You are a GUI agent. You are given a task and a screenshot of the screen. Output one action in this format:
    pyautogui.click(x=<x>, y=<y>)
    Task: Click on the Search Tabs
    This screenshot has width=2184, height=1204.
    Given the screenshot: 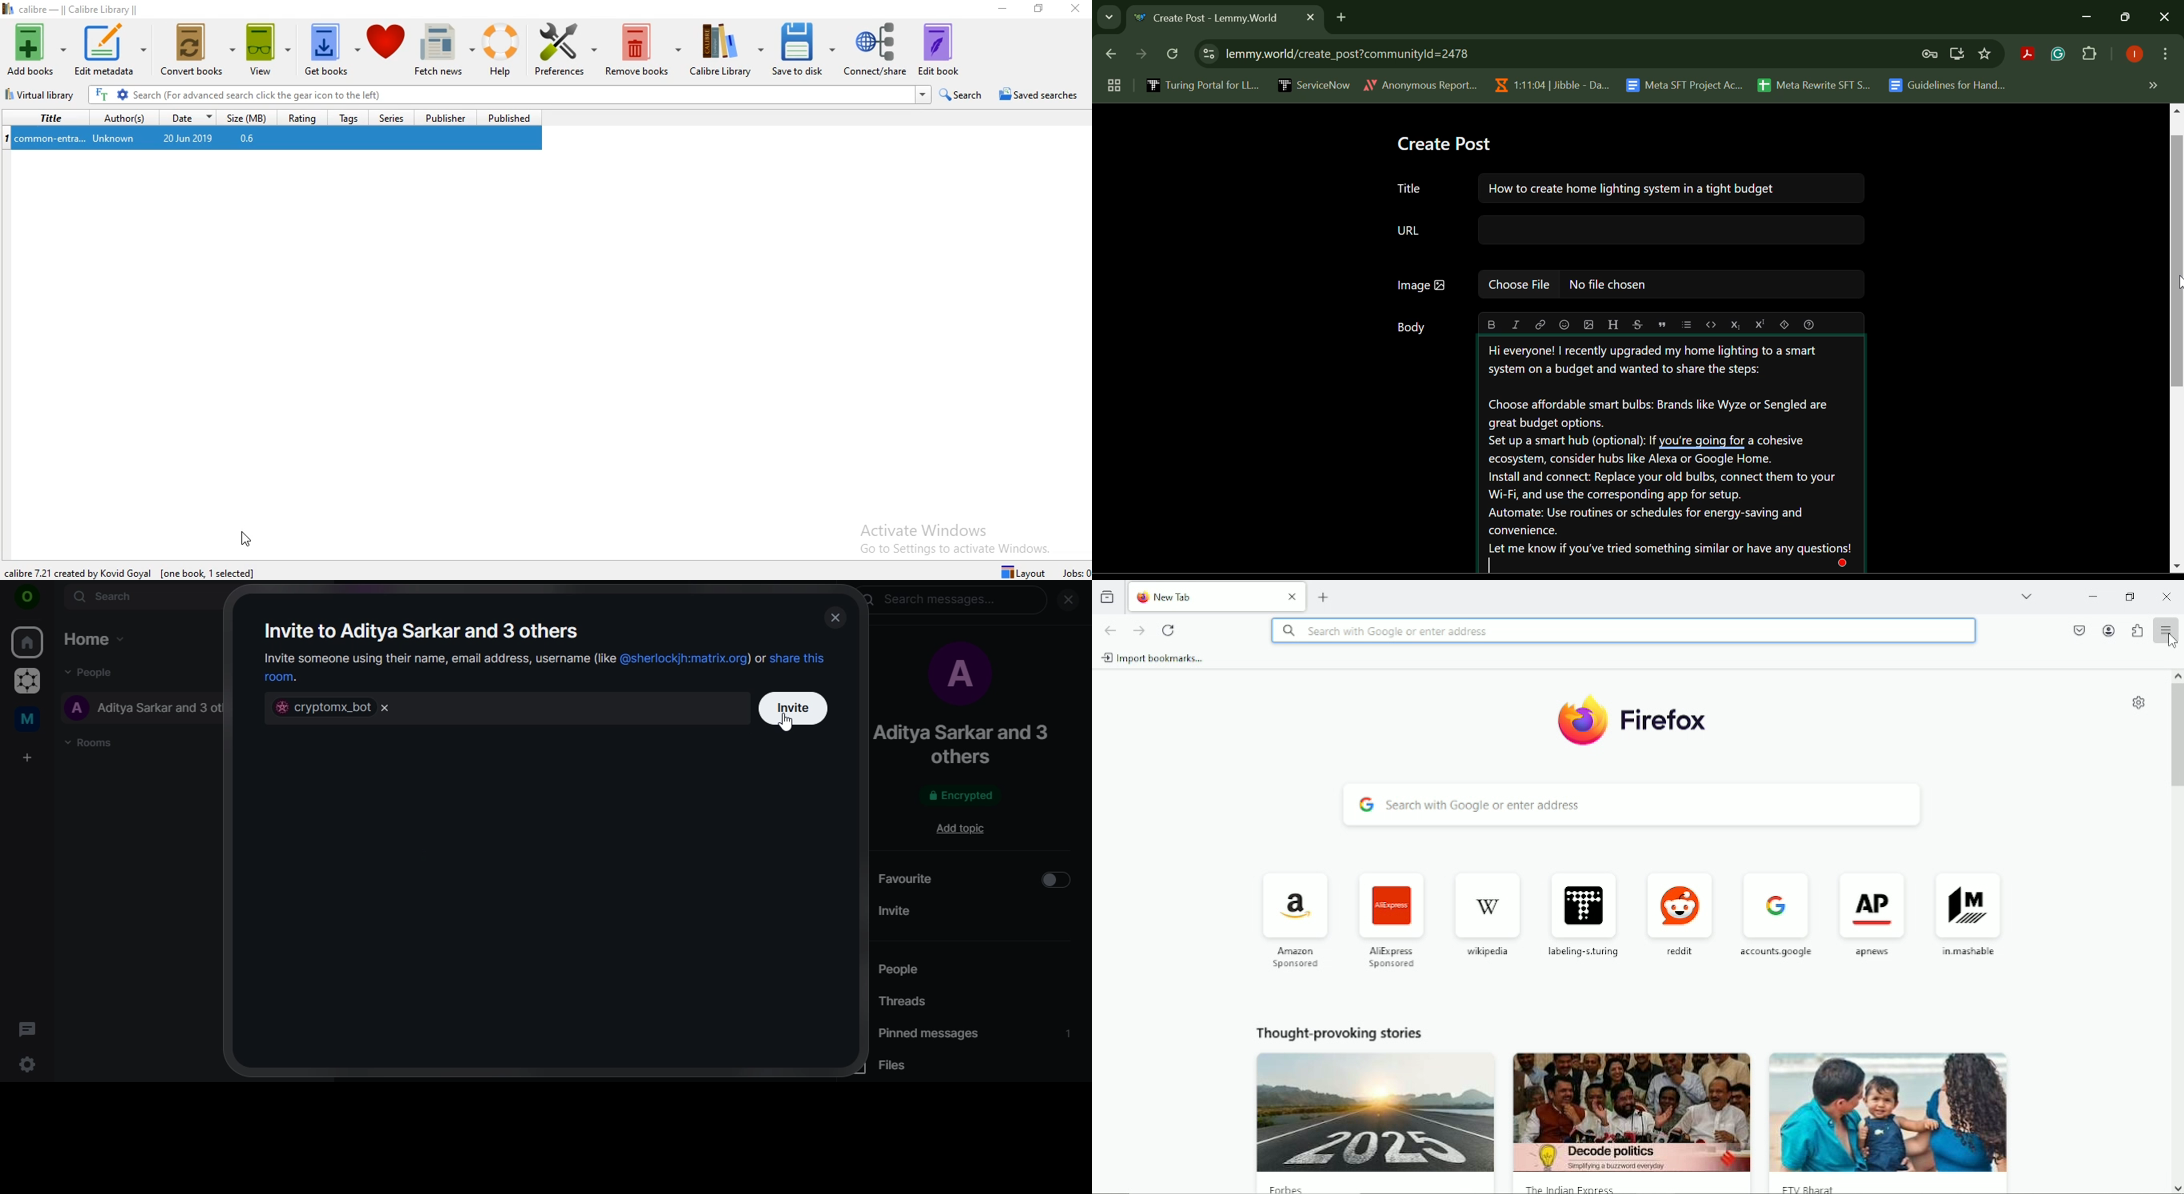 What is the action you would take?
    pyautogui.click(x=1106, y=15)
    